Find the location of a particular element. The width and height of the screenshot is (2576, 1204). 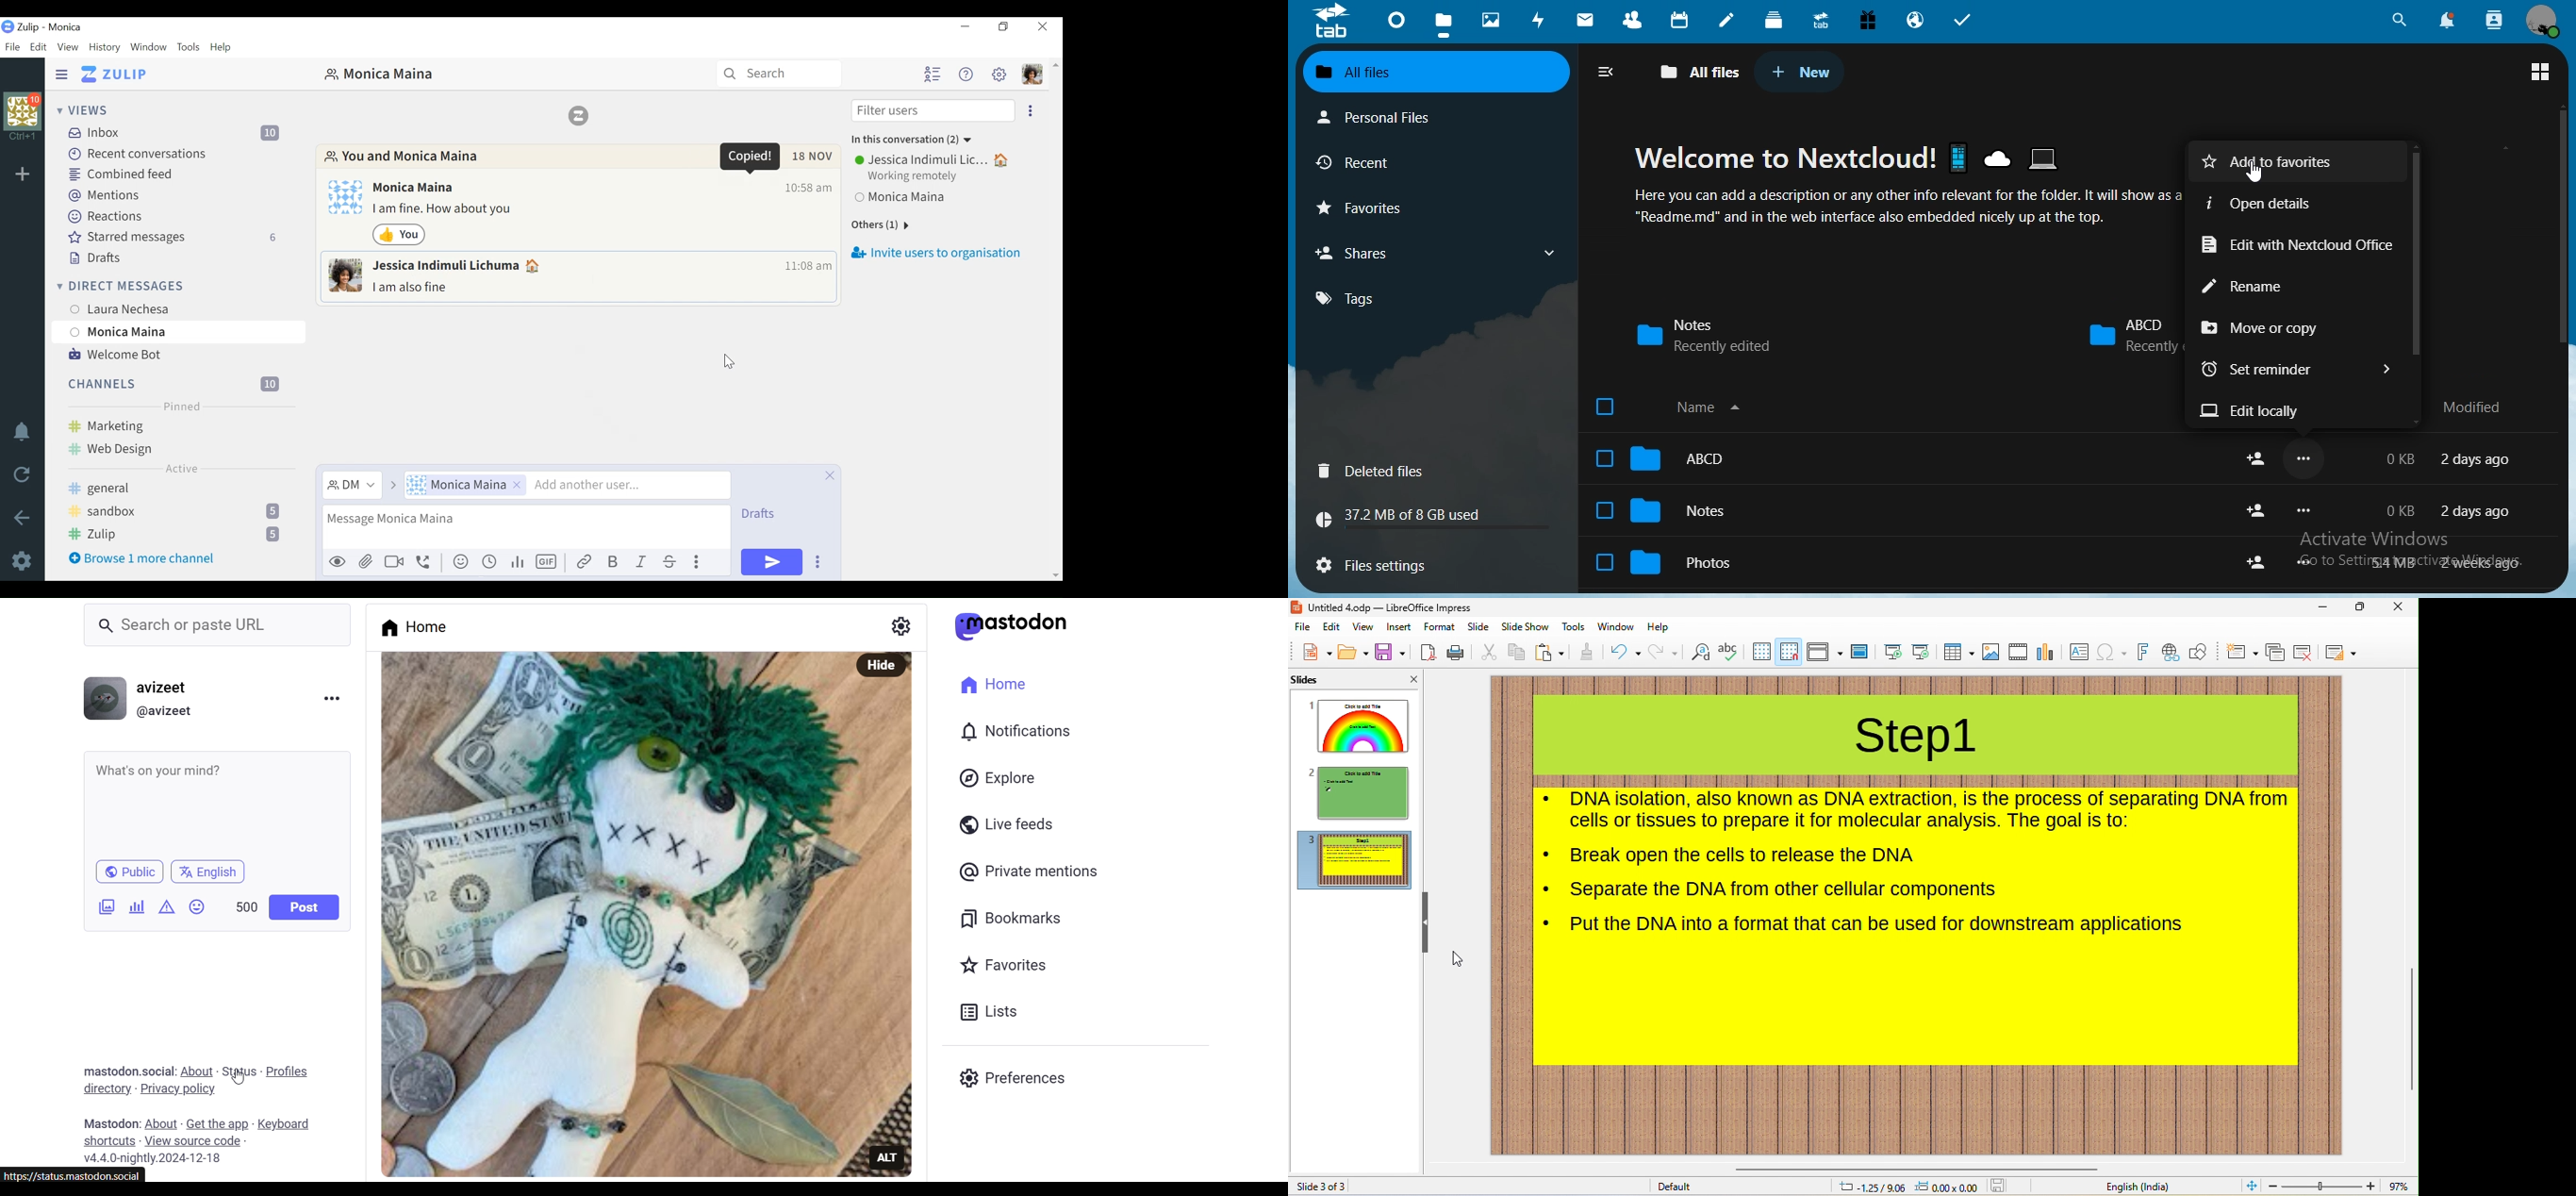

slideshow is located at coordinates (1524, 628).